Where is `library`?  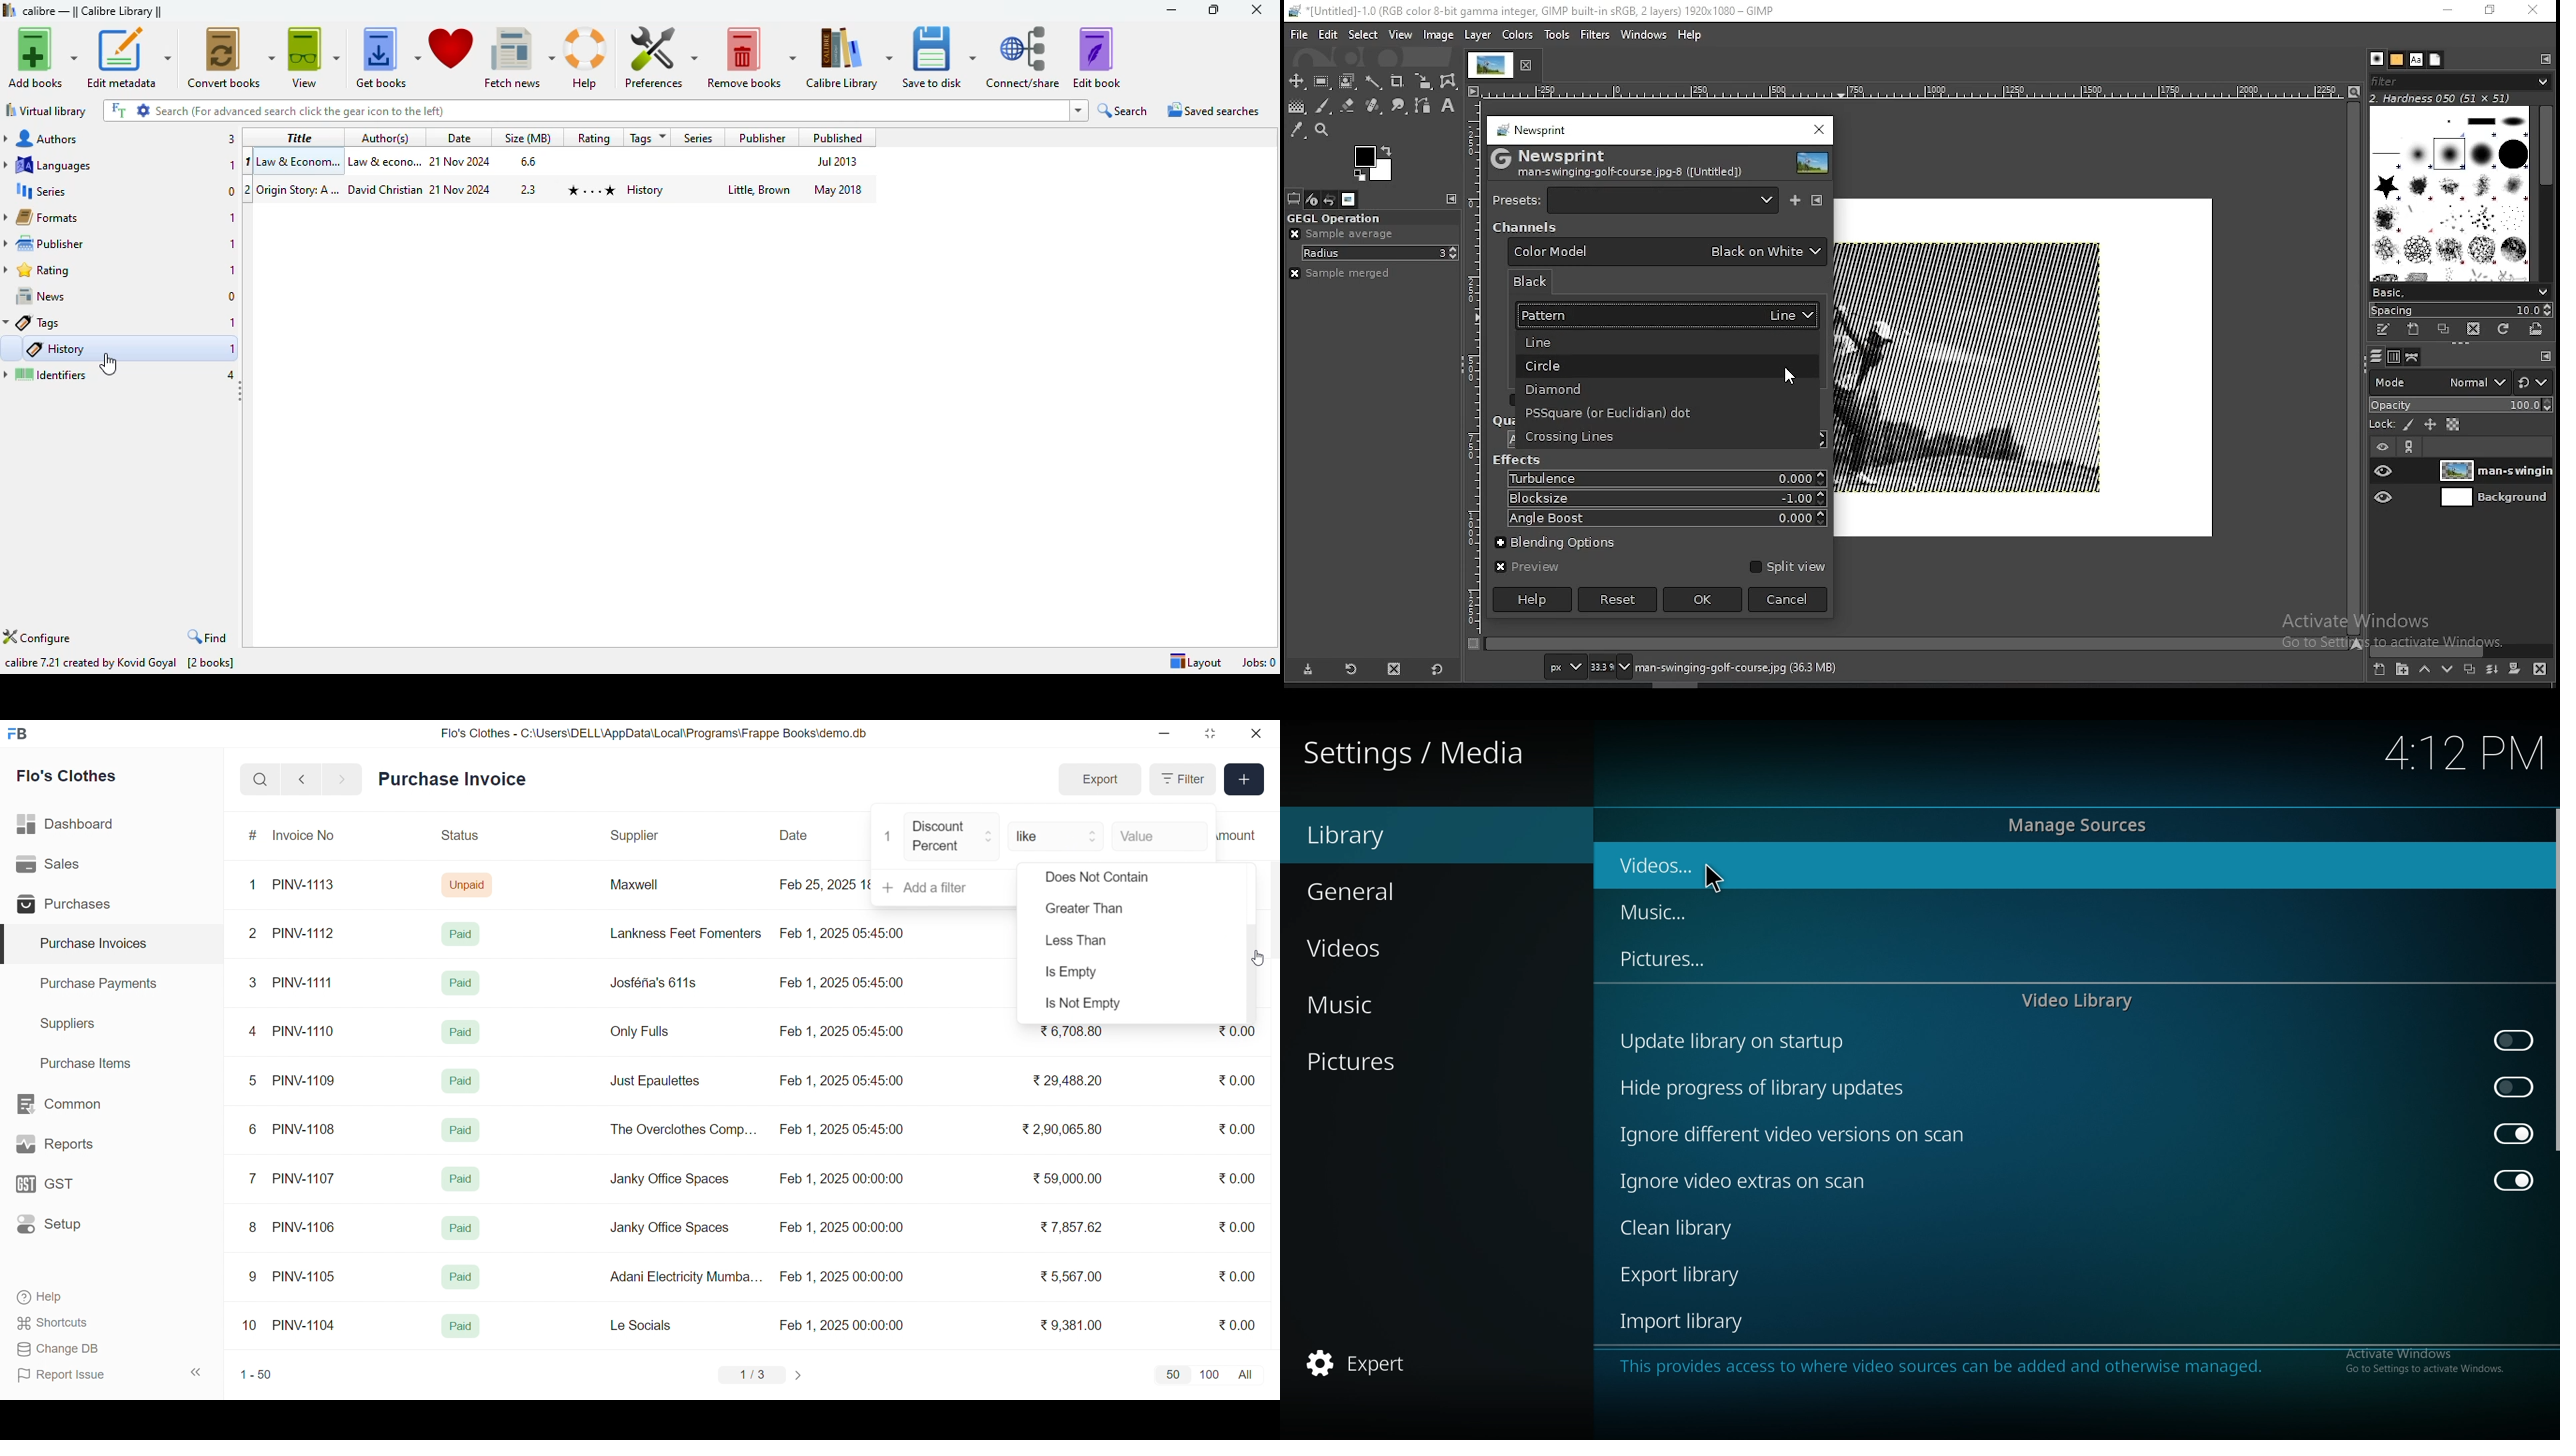
library is located at coordinates (1372, 834).